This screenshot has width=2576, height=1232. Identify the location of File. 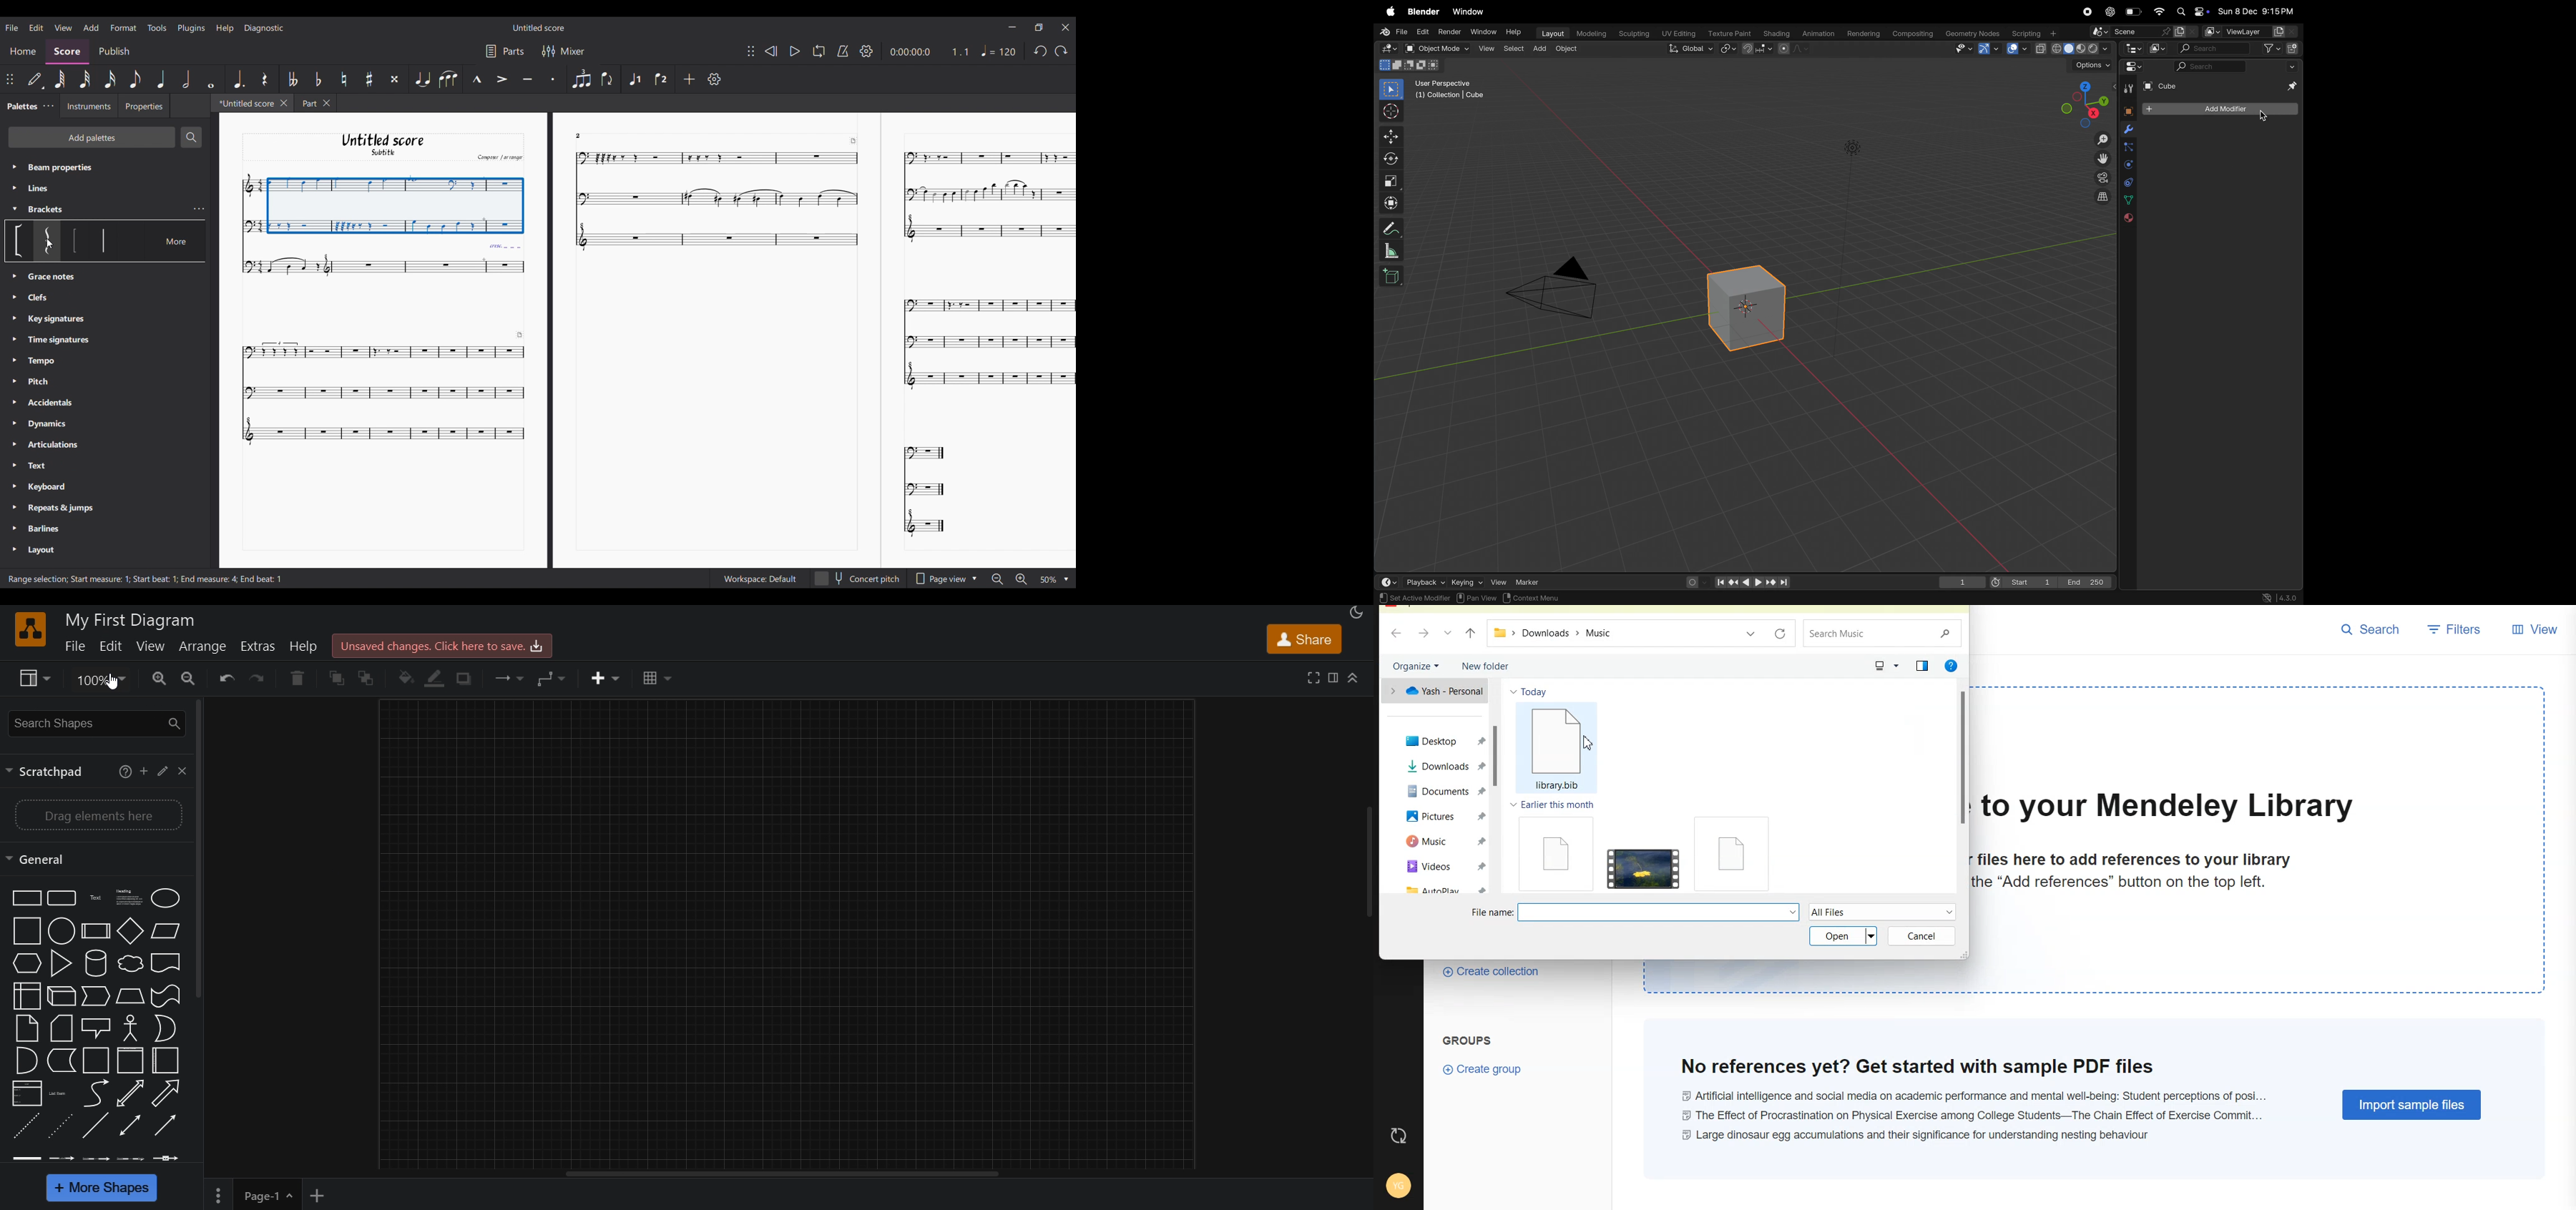
(1553, 853).